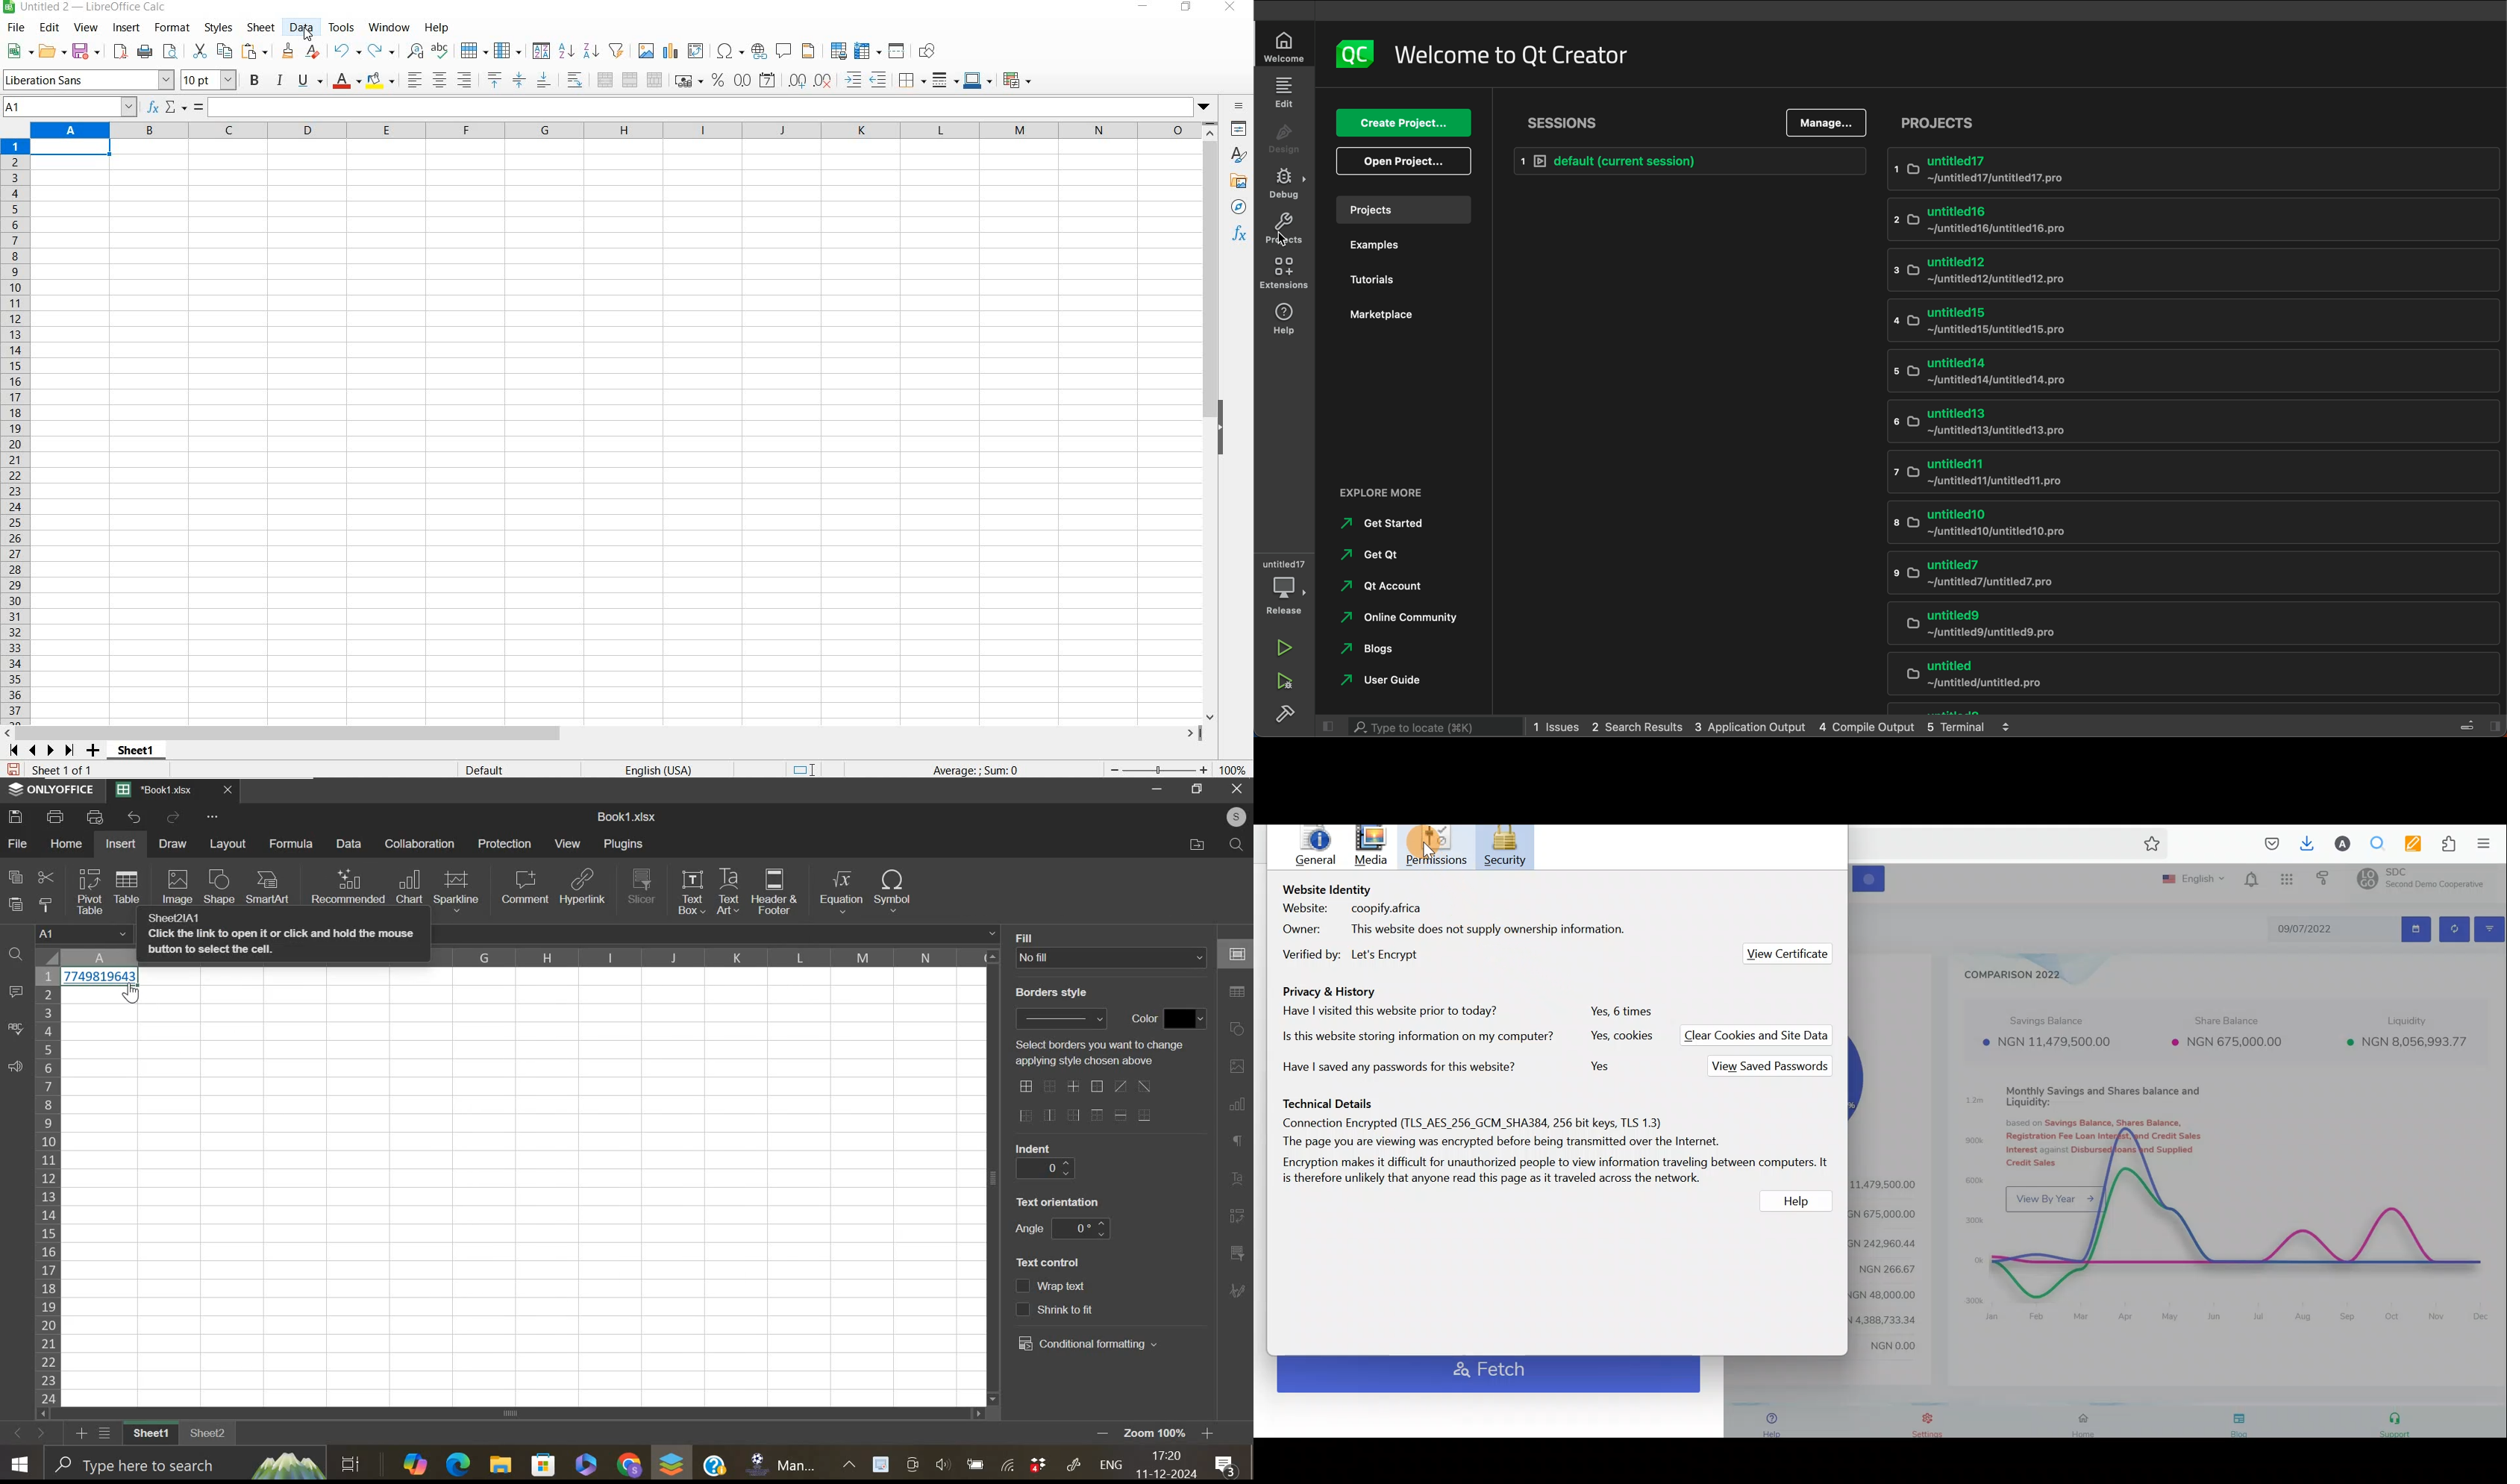 The height and width of the screenshot is (1484, 2520). Describe the element at coordinates (262, 29) in the screenshot. I see `sheet` at that location.